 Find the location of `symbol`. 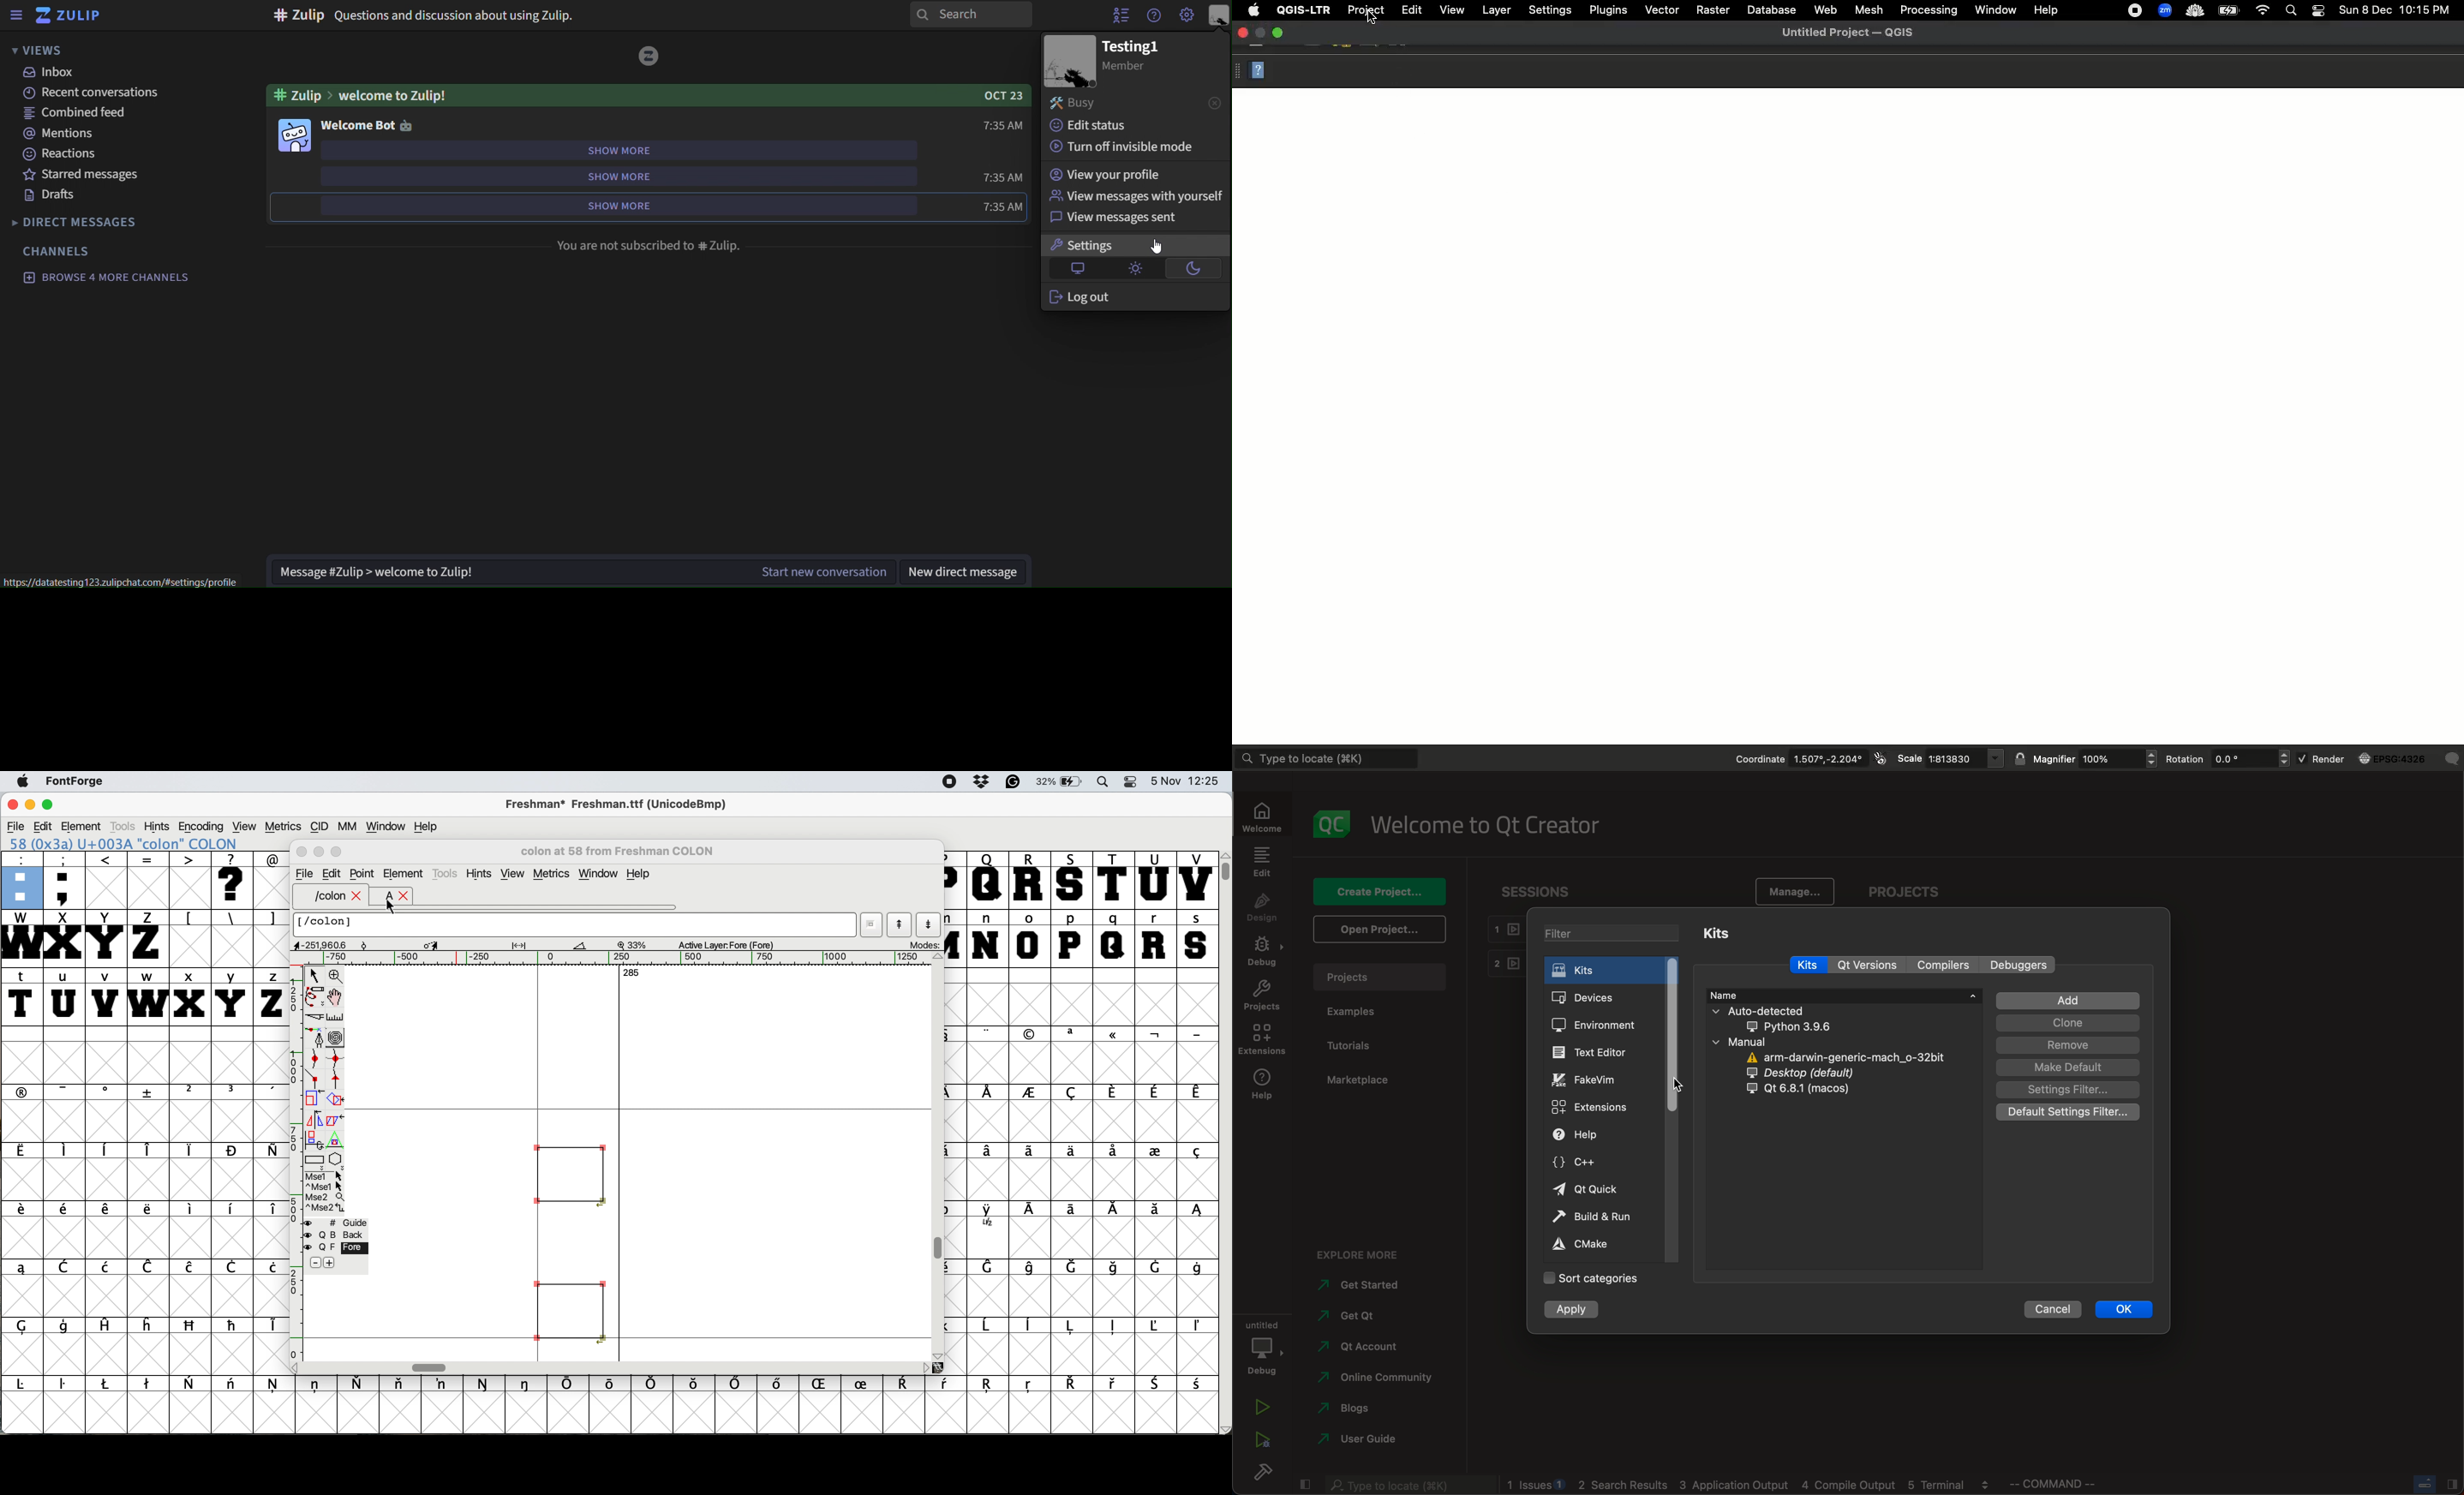

symbol is located at coordinates (1114, 1384).